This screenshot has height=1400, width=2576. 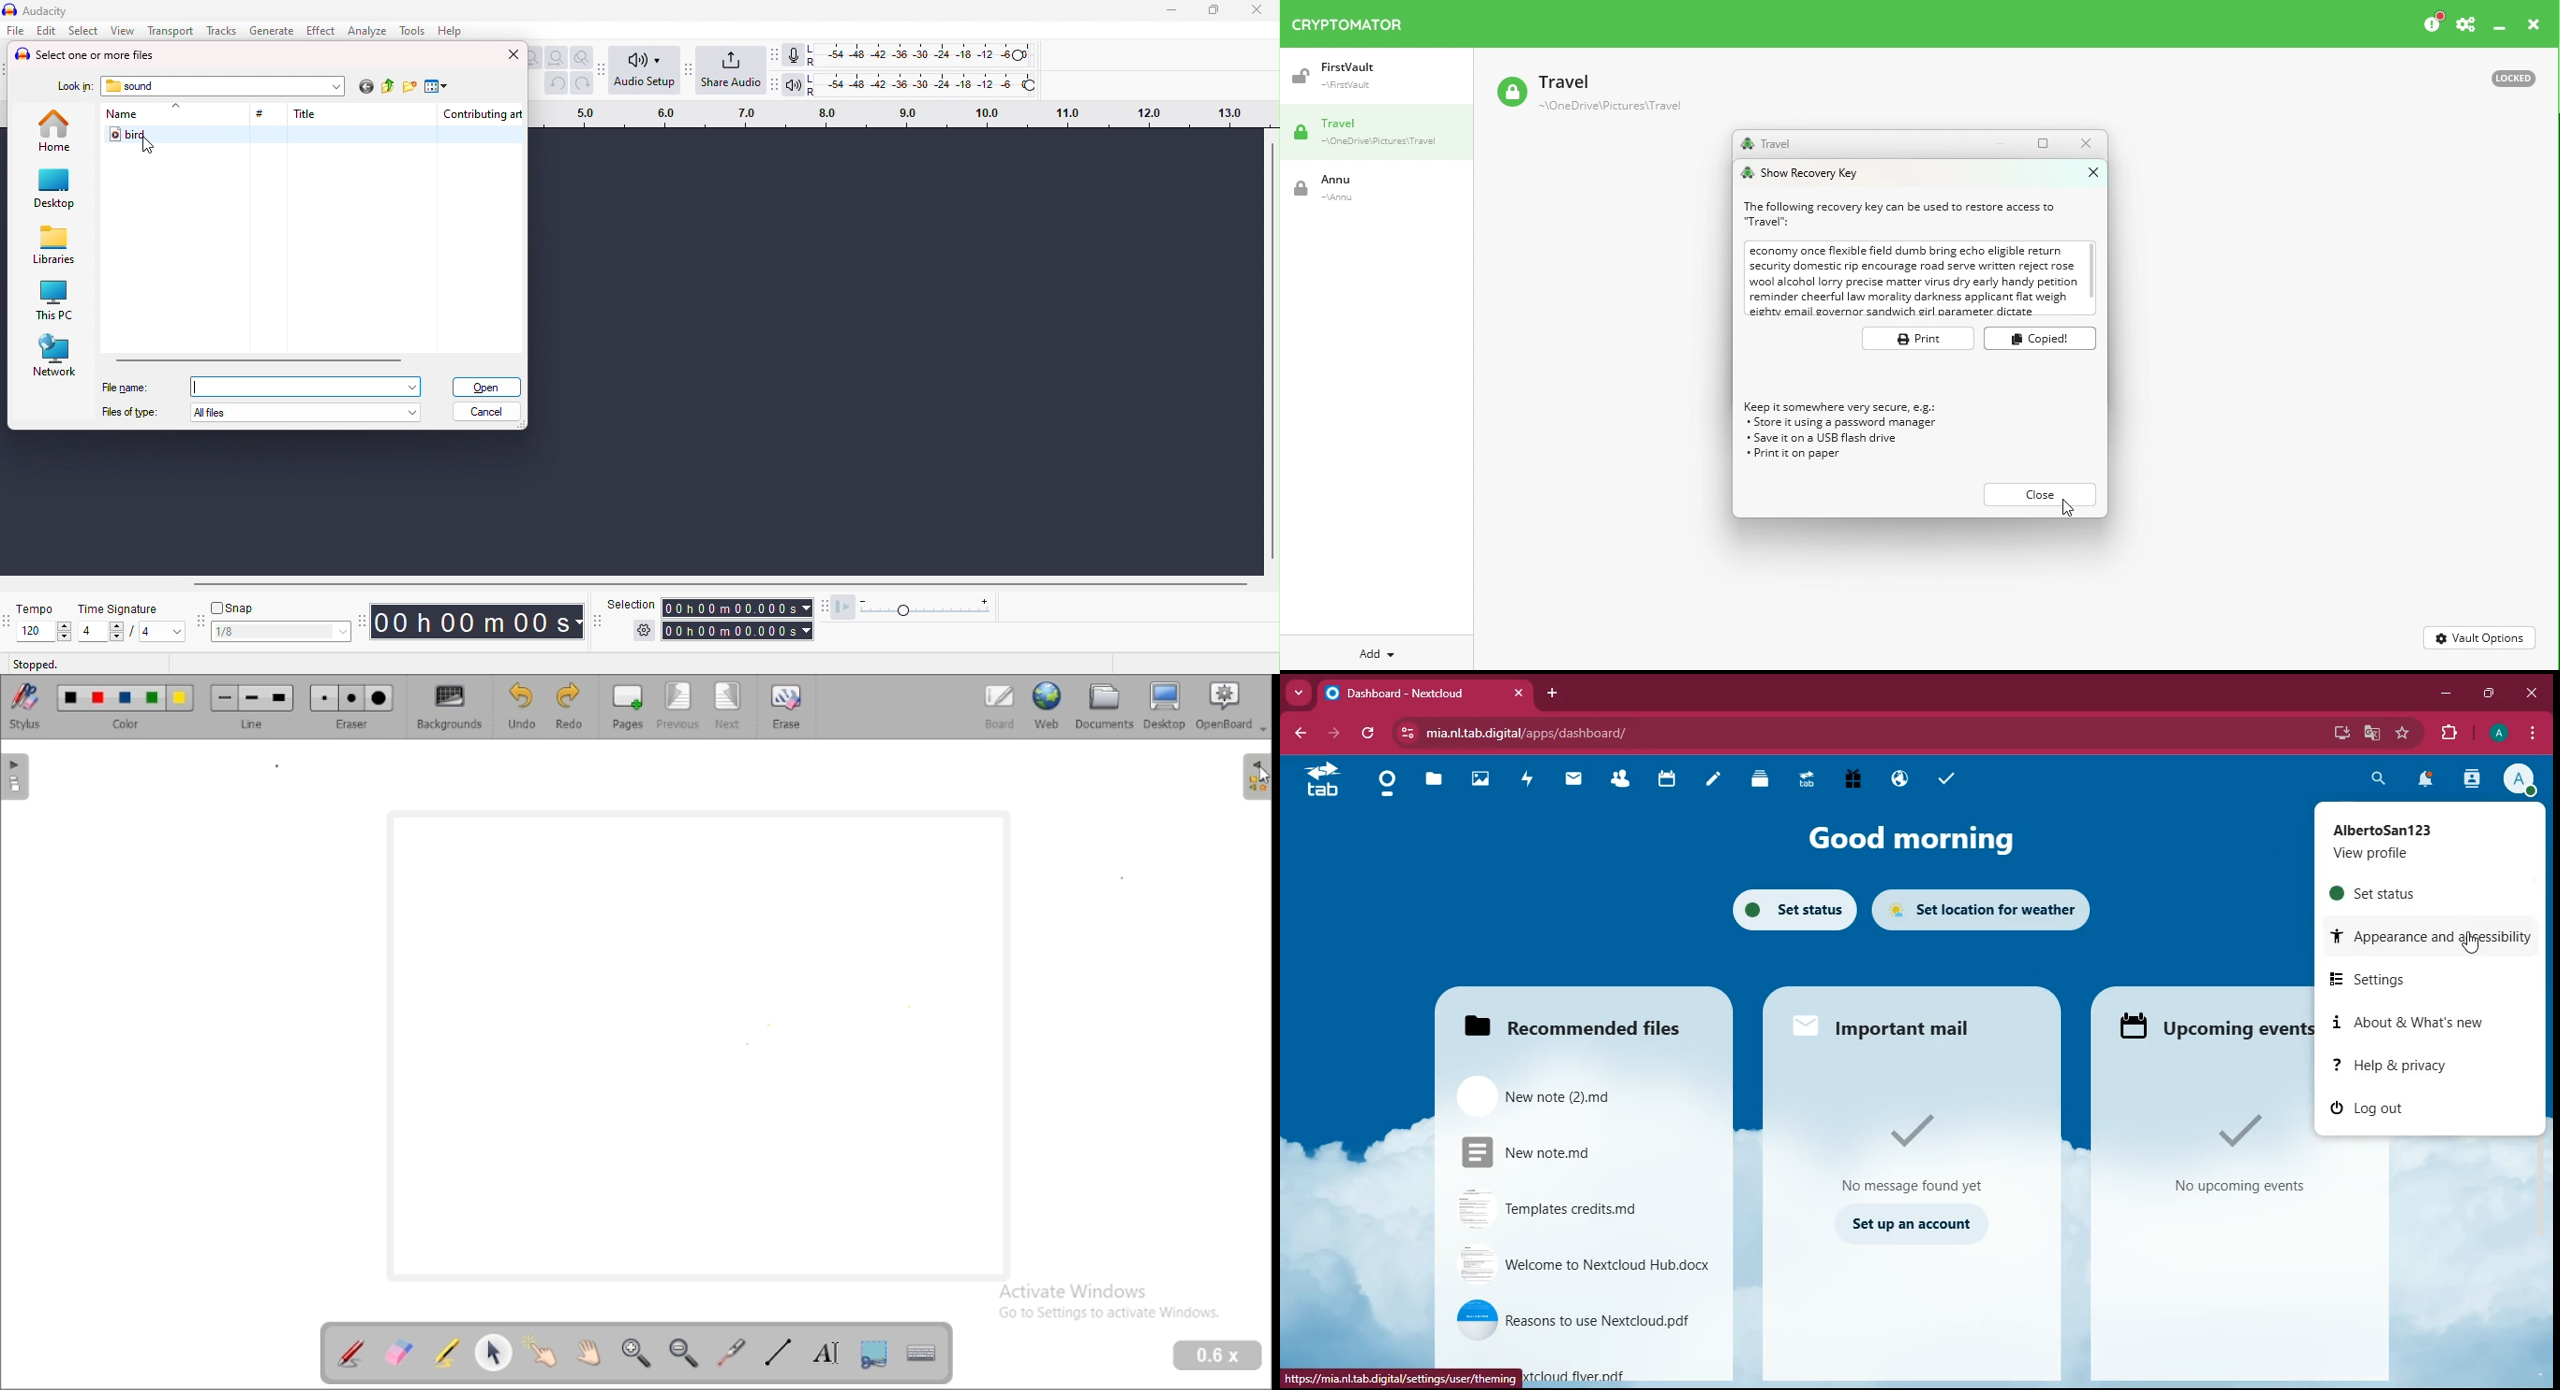 What do you see at coordinates (1950, 781) in the screenshot?
I see `task` at bounding box center [1950, 781].